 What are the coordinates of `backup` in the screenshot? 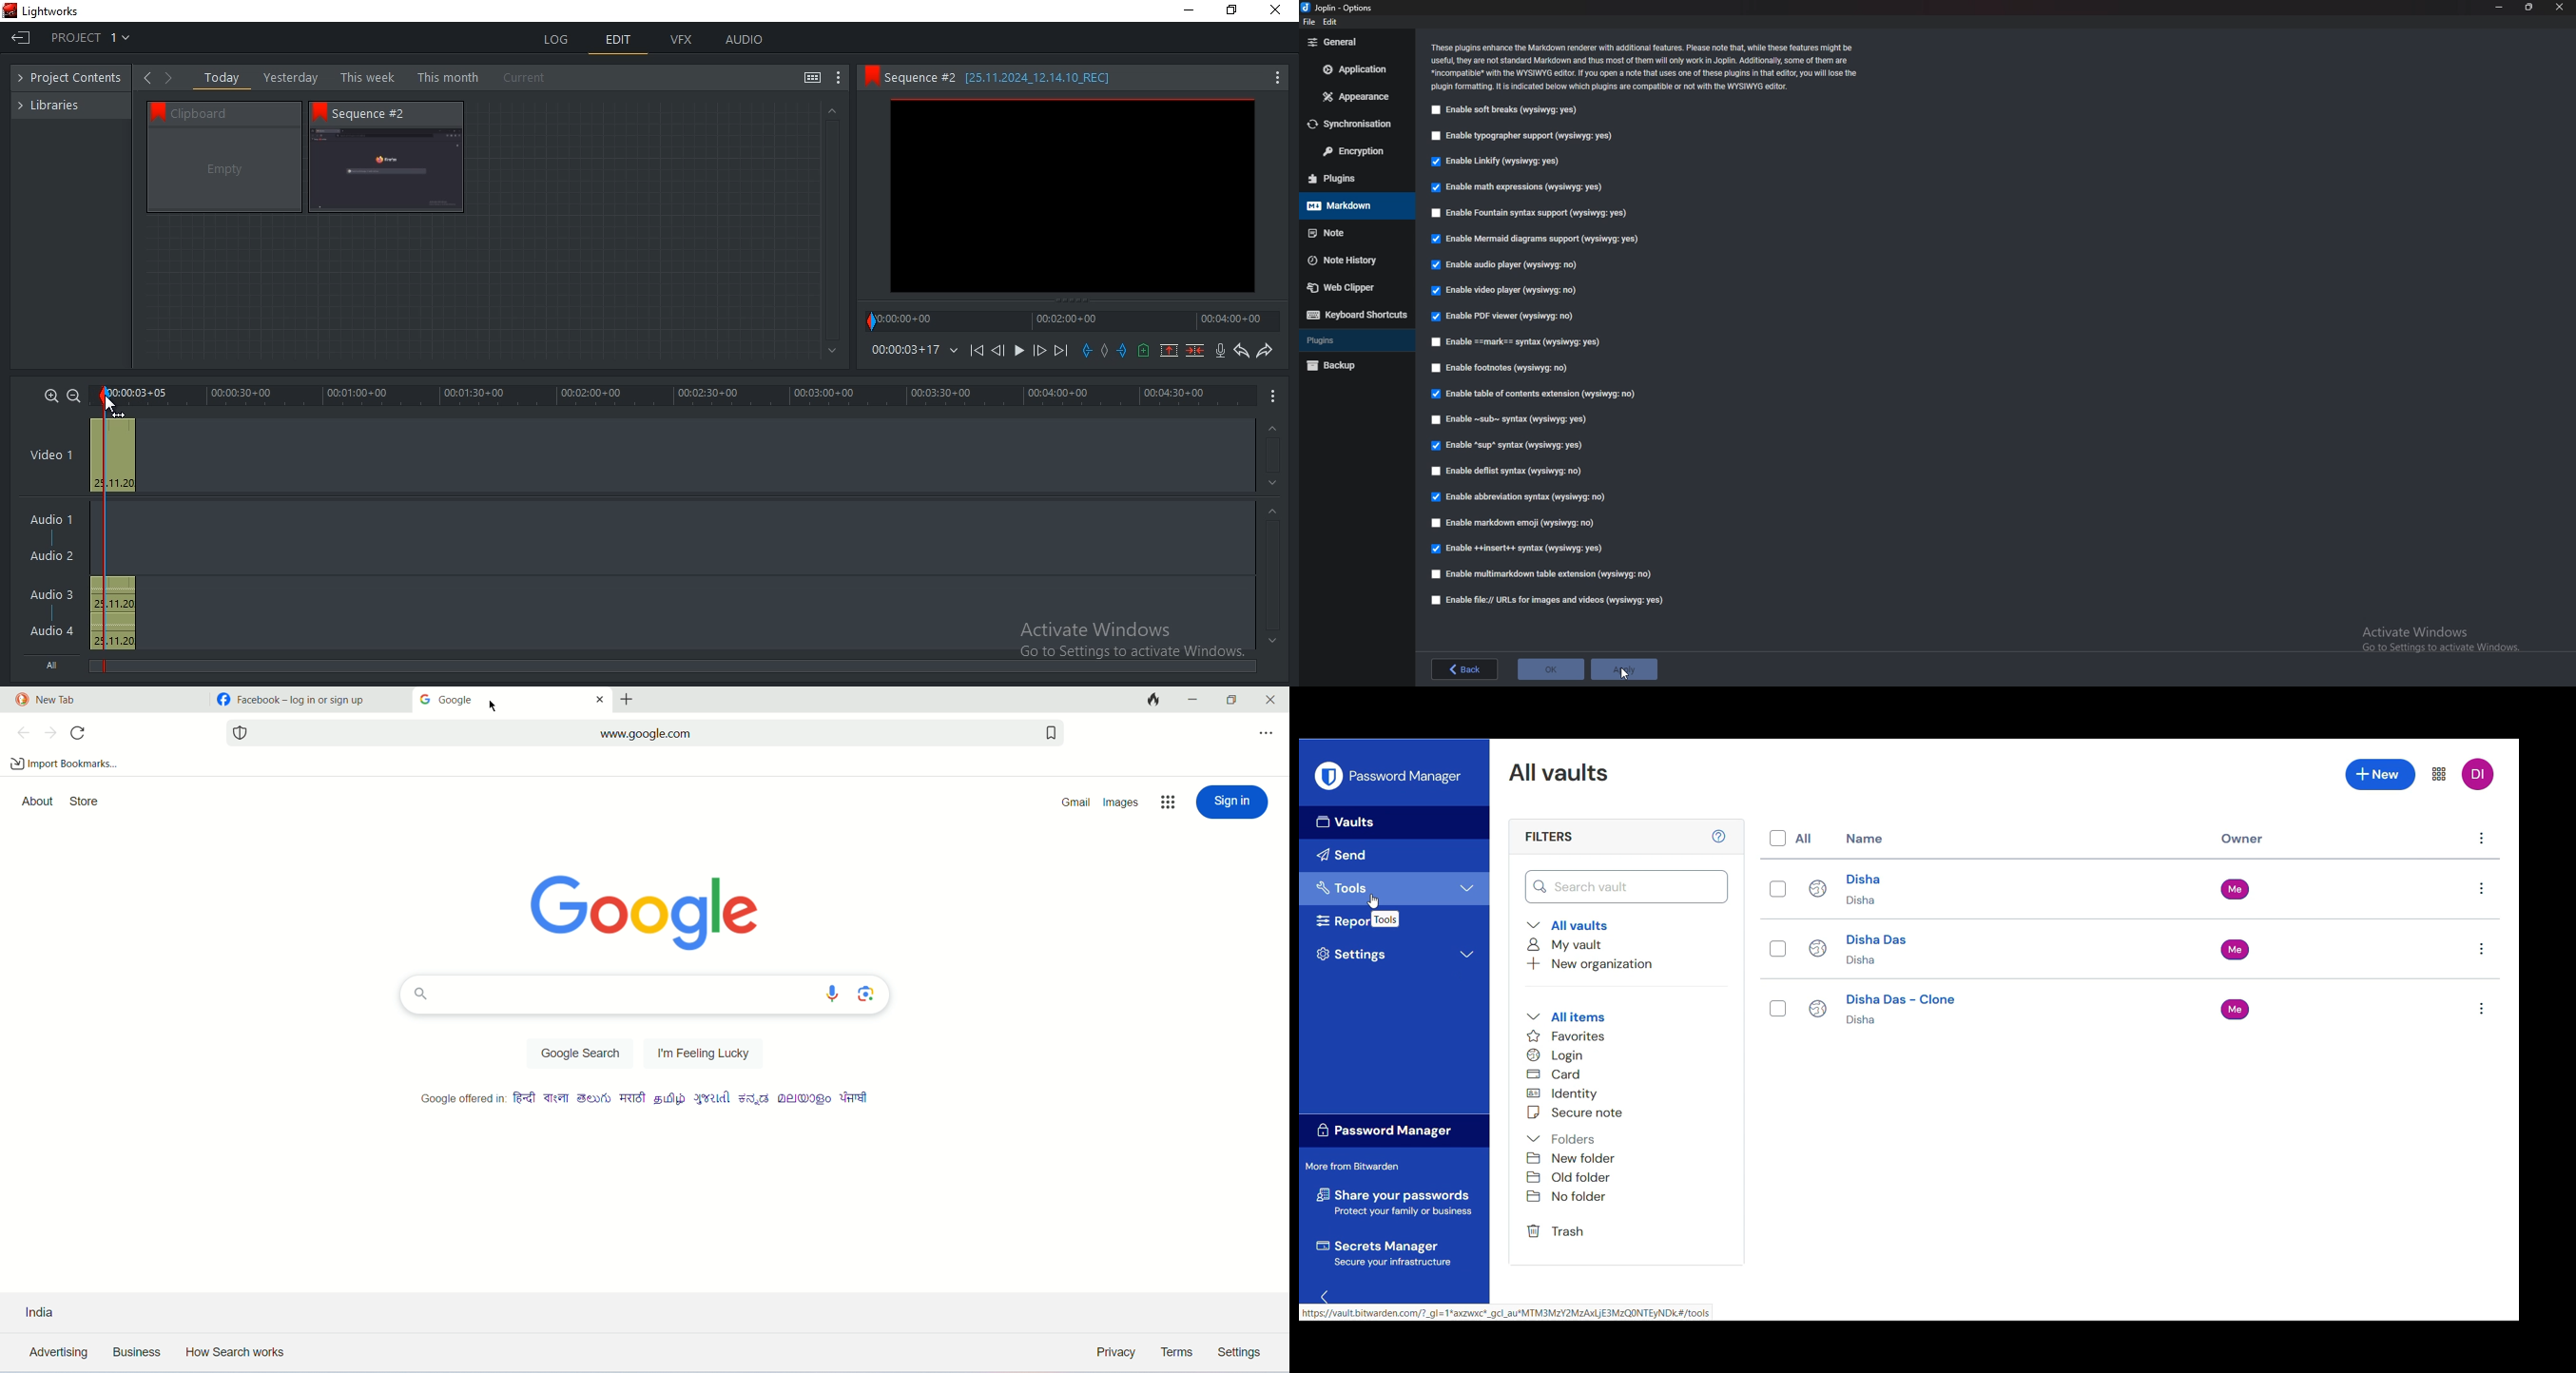 It's located at (1353, 364).